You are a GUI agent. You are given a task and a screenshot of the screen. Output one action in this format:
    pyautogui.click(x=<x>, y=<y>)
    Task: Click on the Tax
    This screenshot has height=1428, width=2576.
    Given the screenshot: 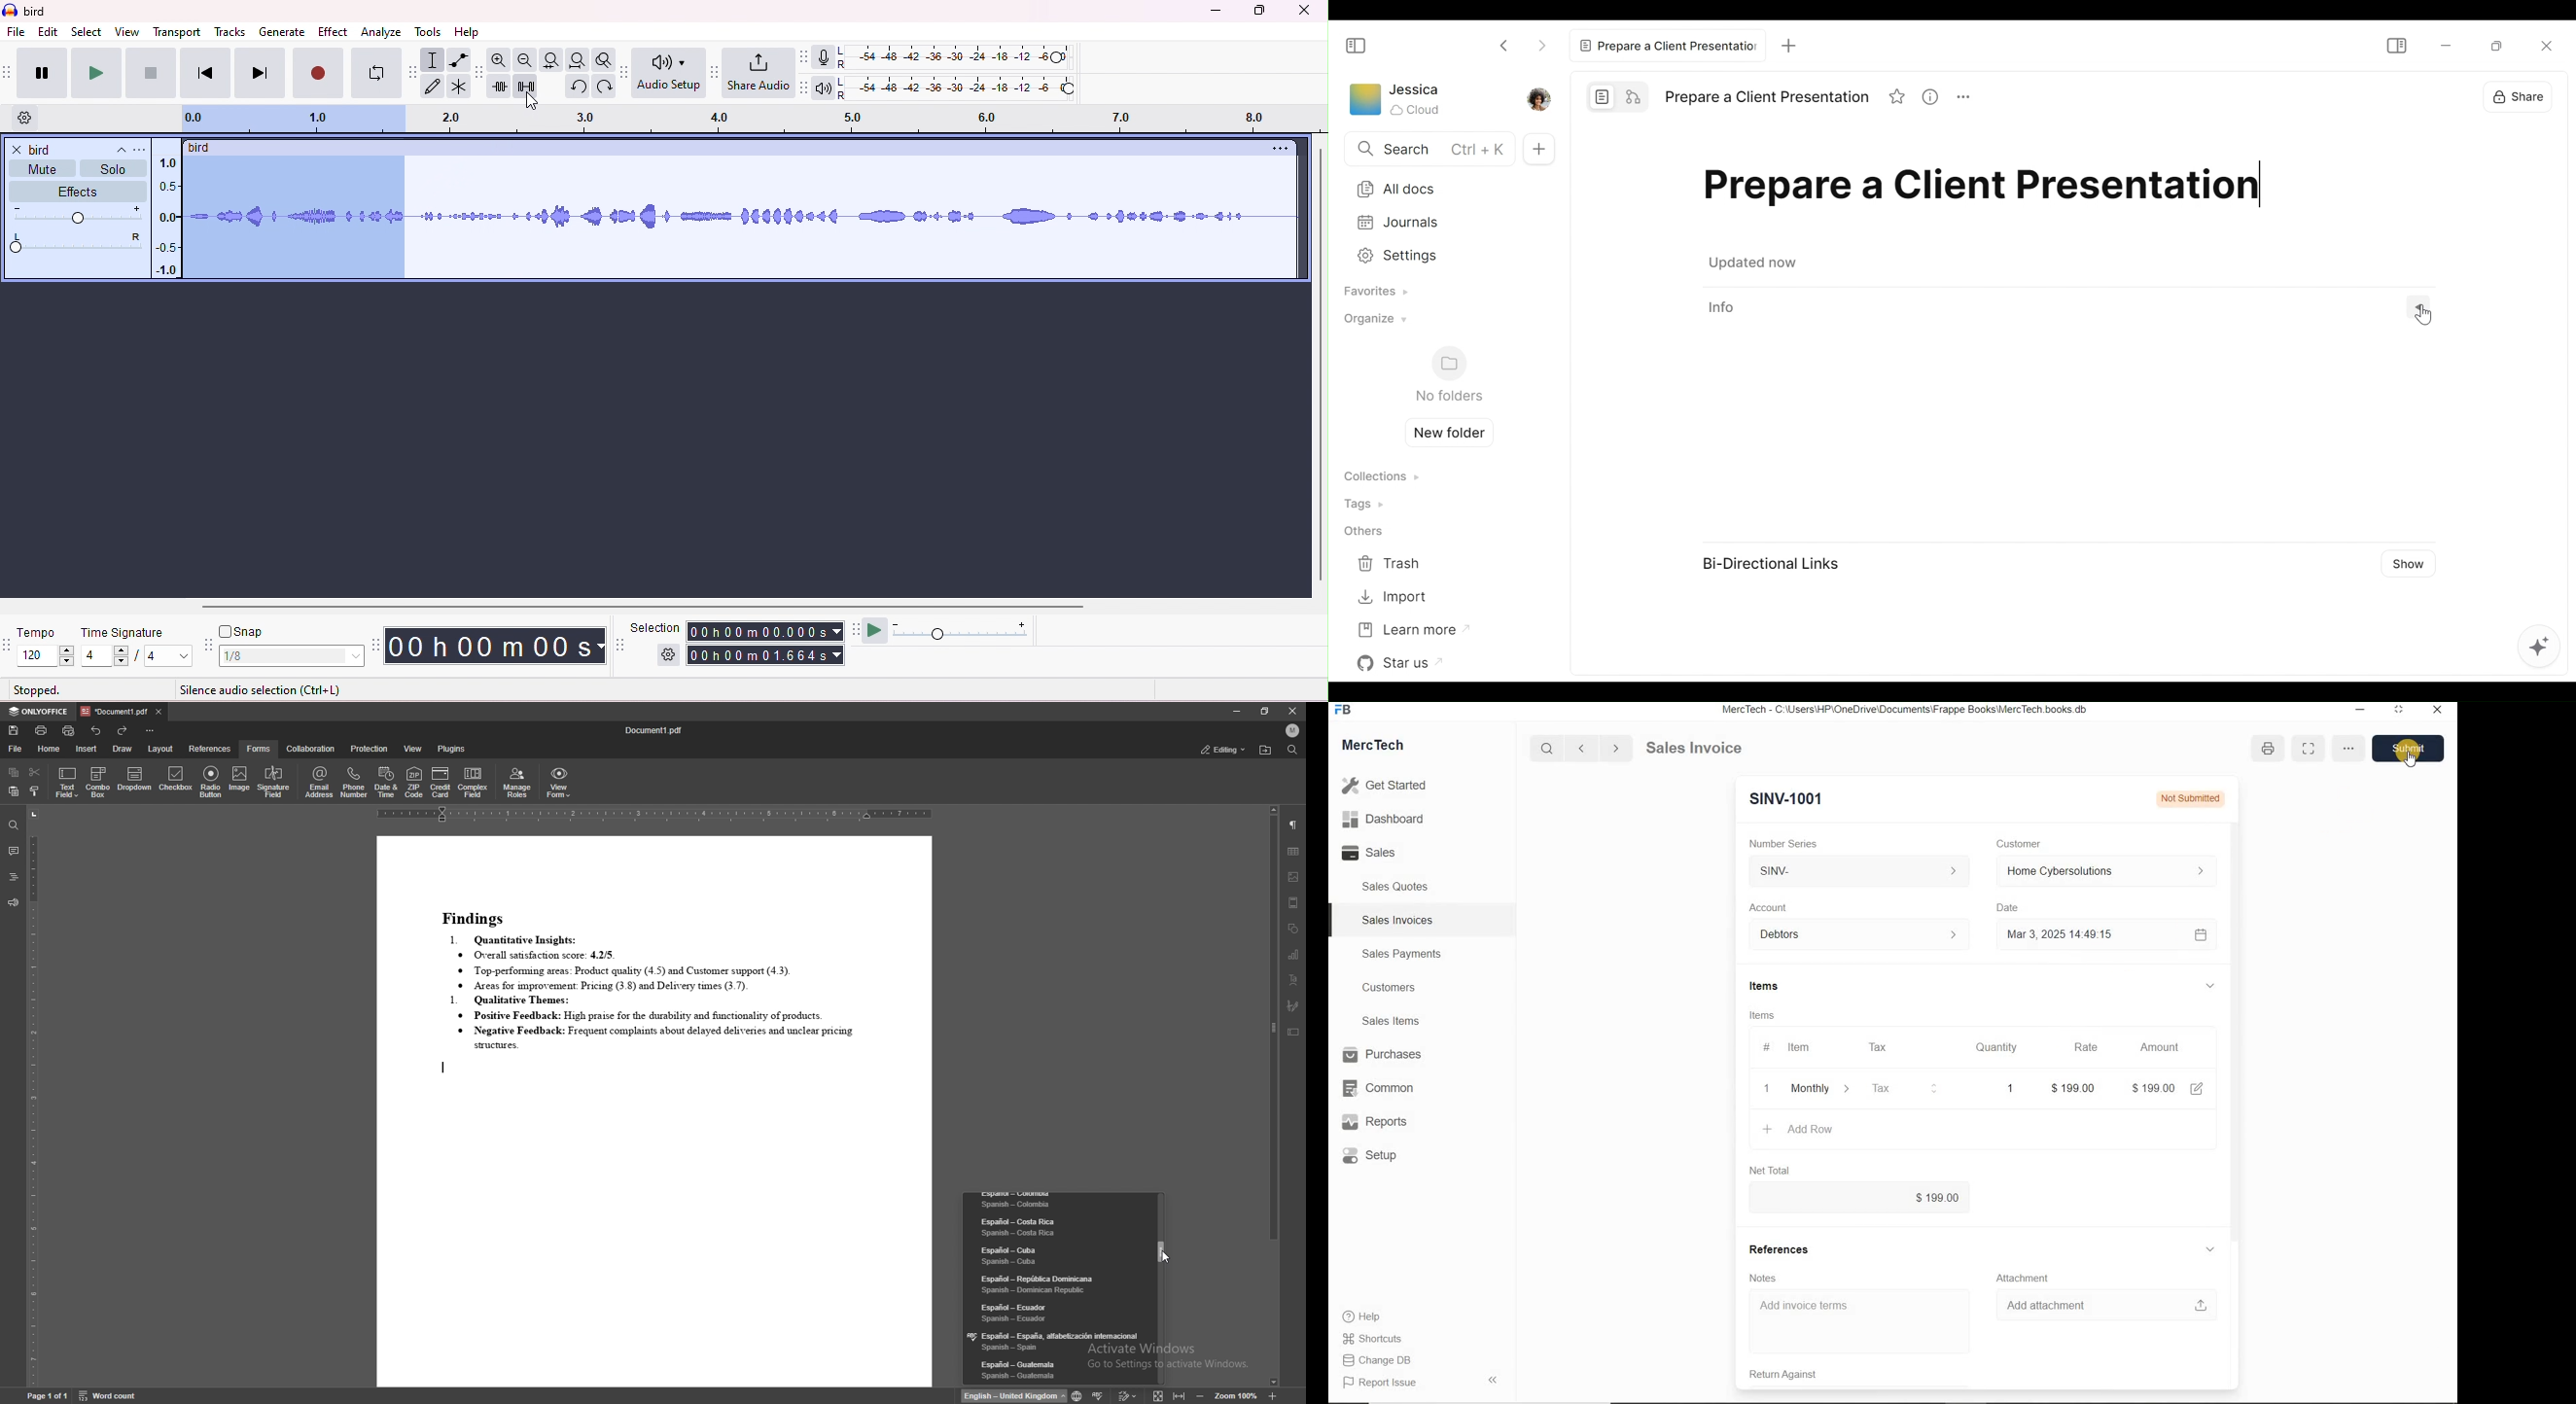 What is the action you would take?
    pyautogui.click(x=1878, y=1046)
    